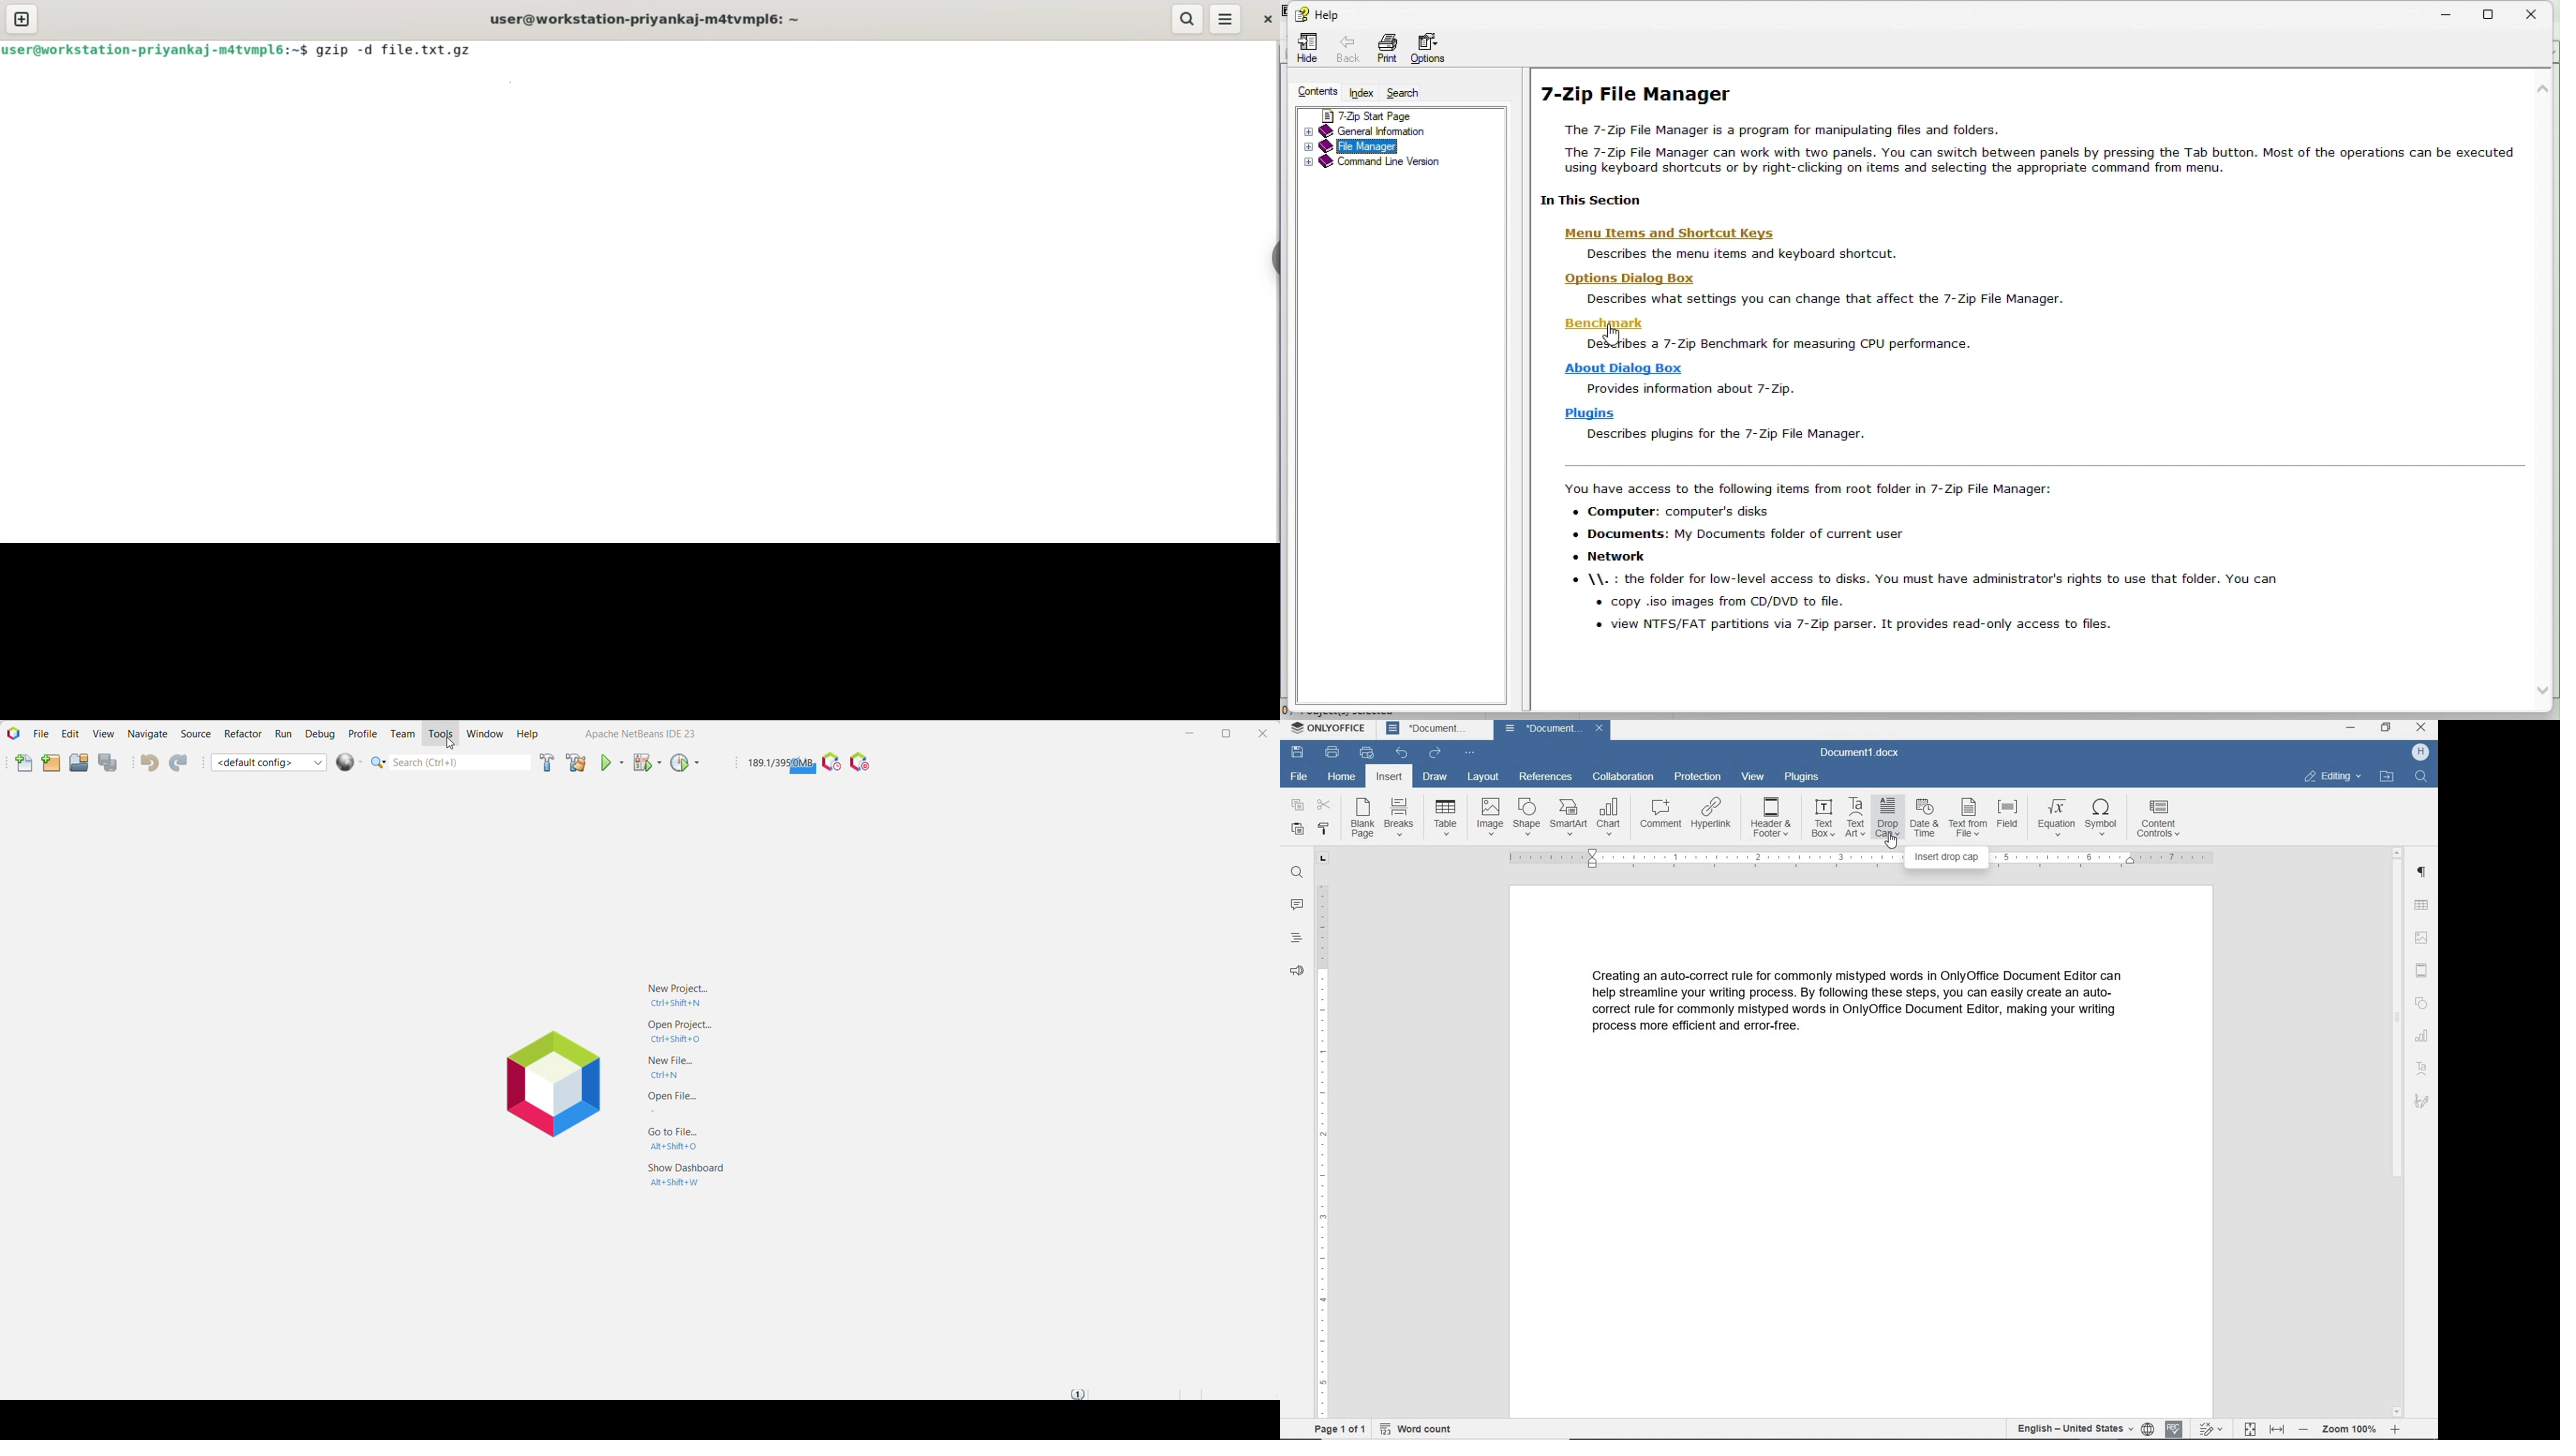 Image resolution: width=2576 pixels, height=1456 pixels. What do you see at coordinates (2421, 777) in the screenshot?
I see `find` at bounding box center [2421, 777].